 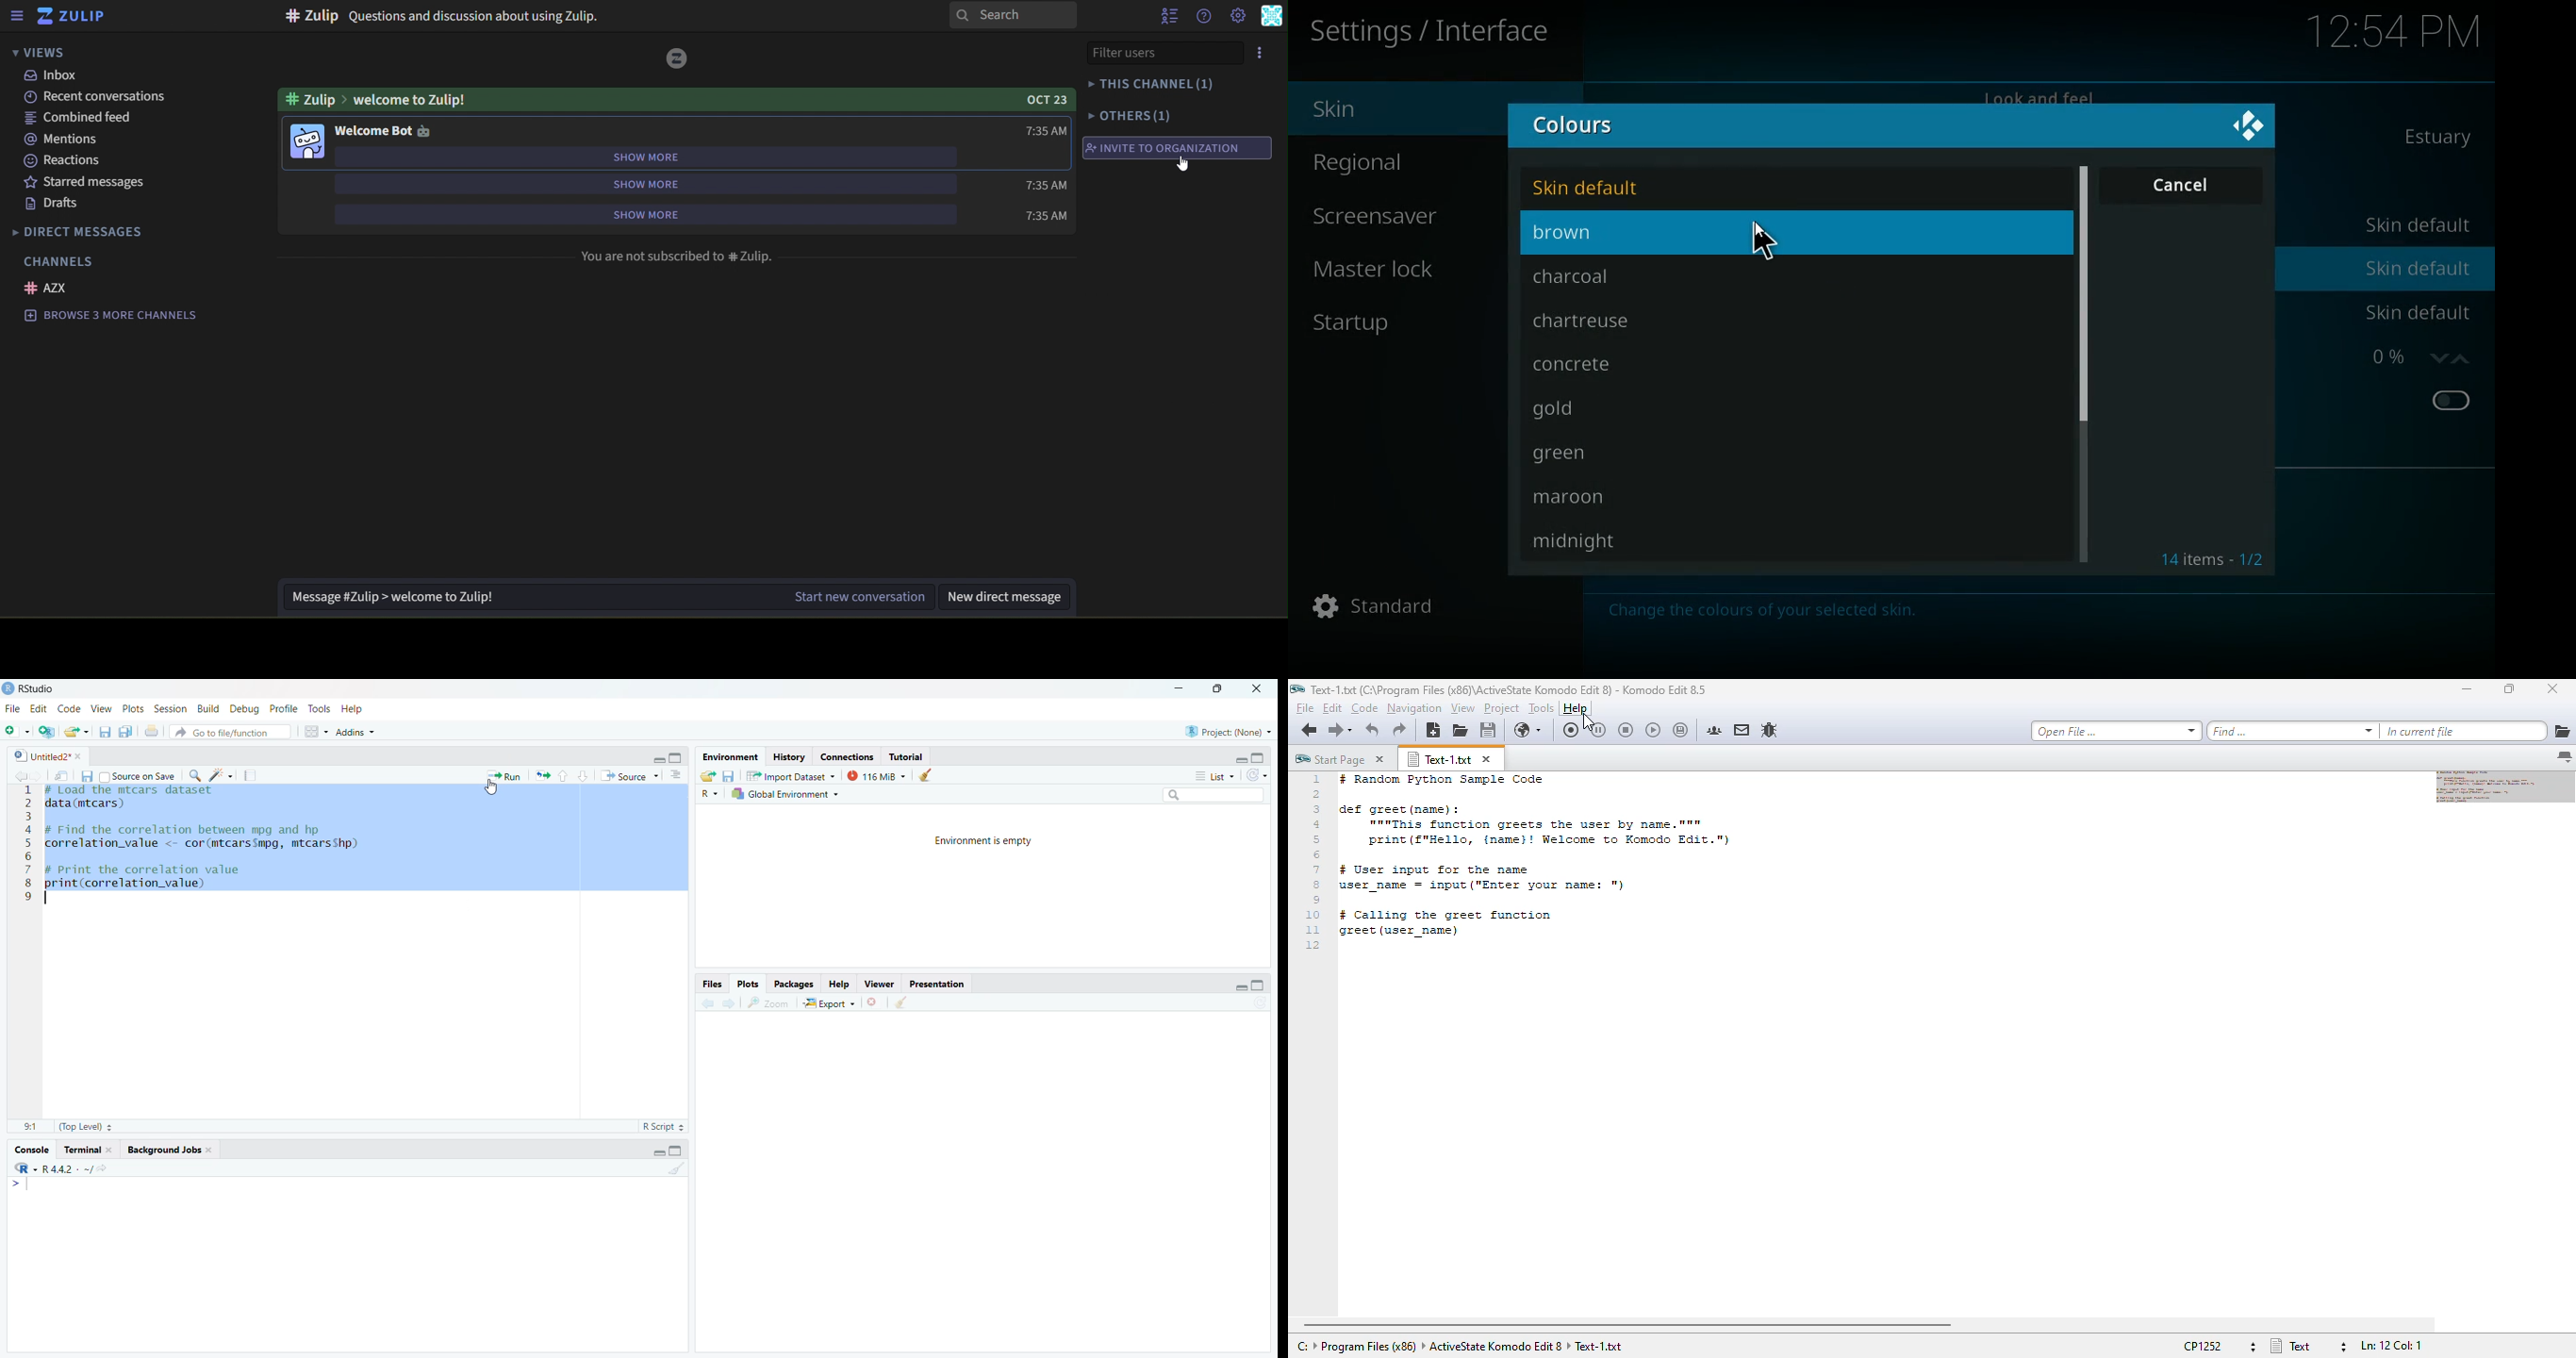 What do you see at coordinates (769, 1003) in the screenshot?
I see `Zoom` at bounding box center [769, 1003].